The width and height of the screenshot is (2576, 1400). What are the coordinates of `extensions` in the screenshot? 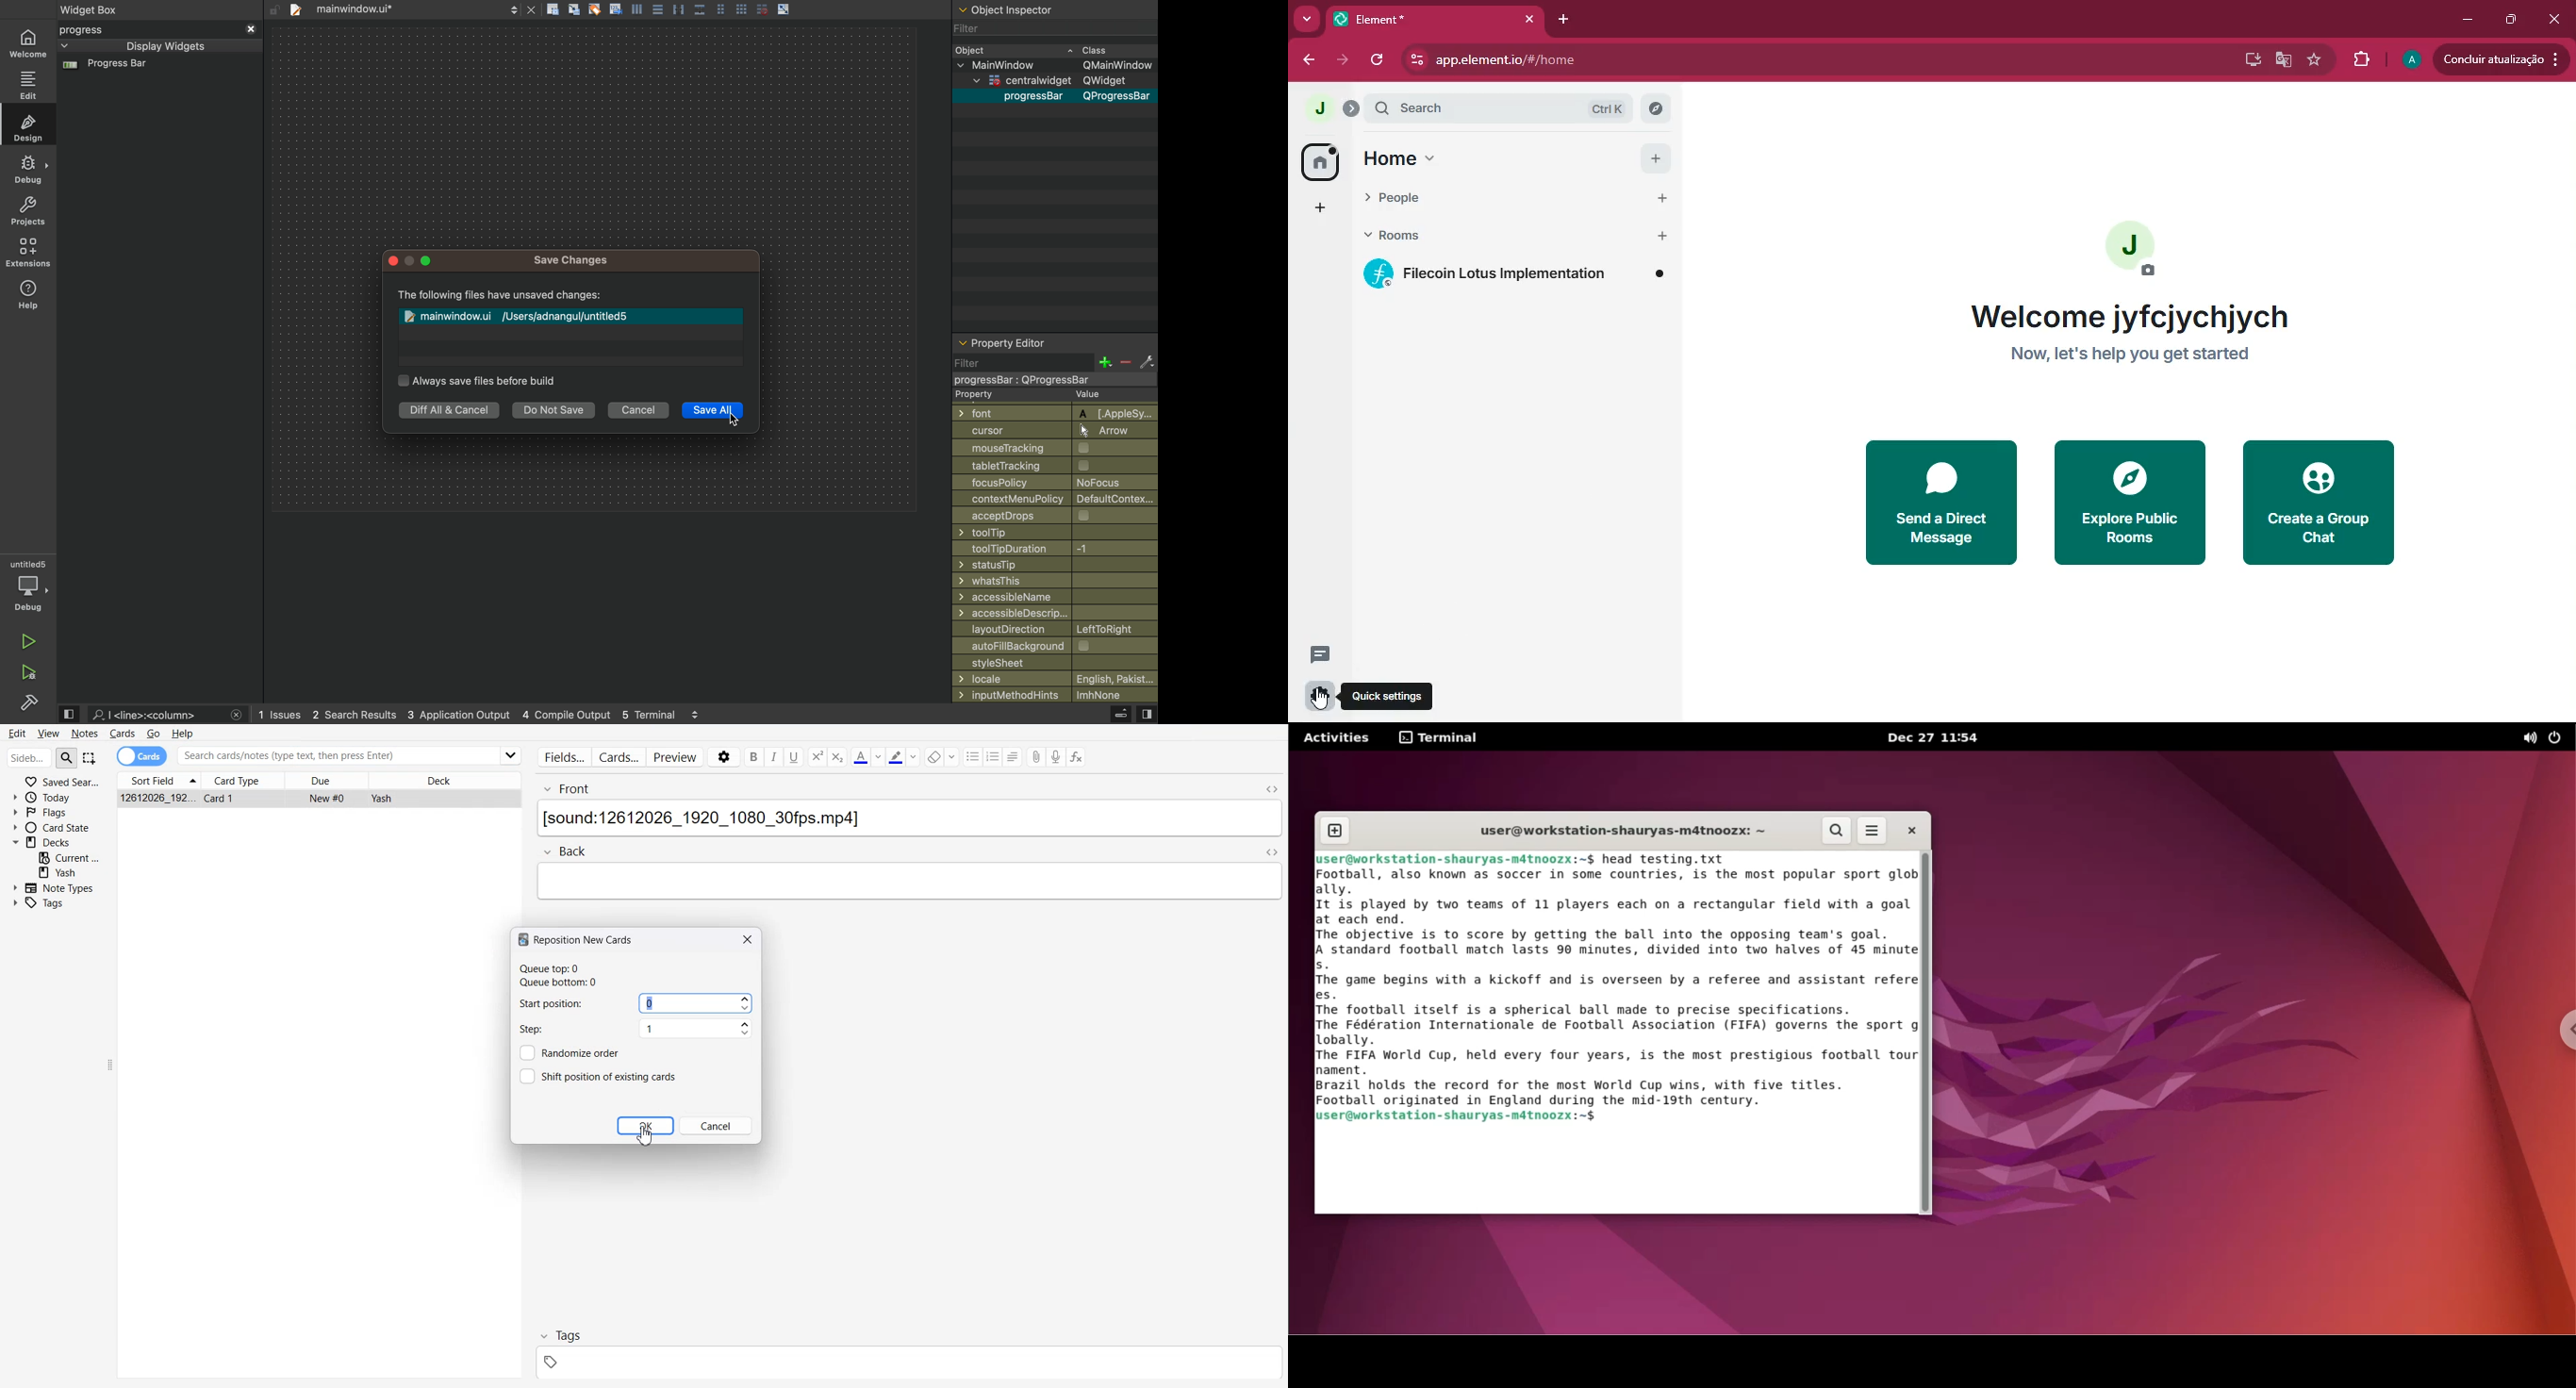 It's located at (2360, 62).